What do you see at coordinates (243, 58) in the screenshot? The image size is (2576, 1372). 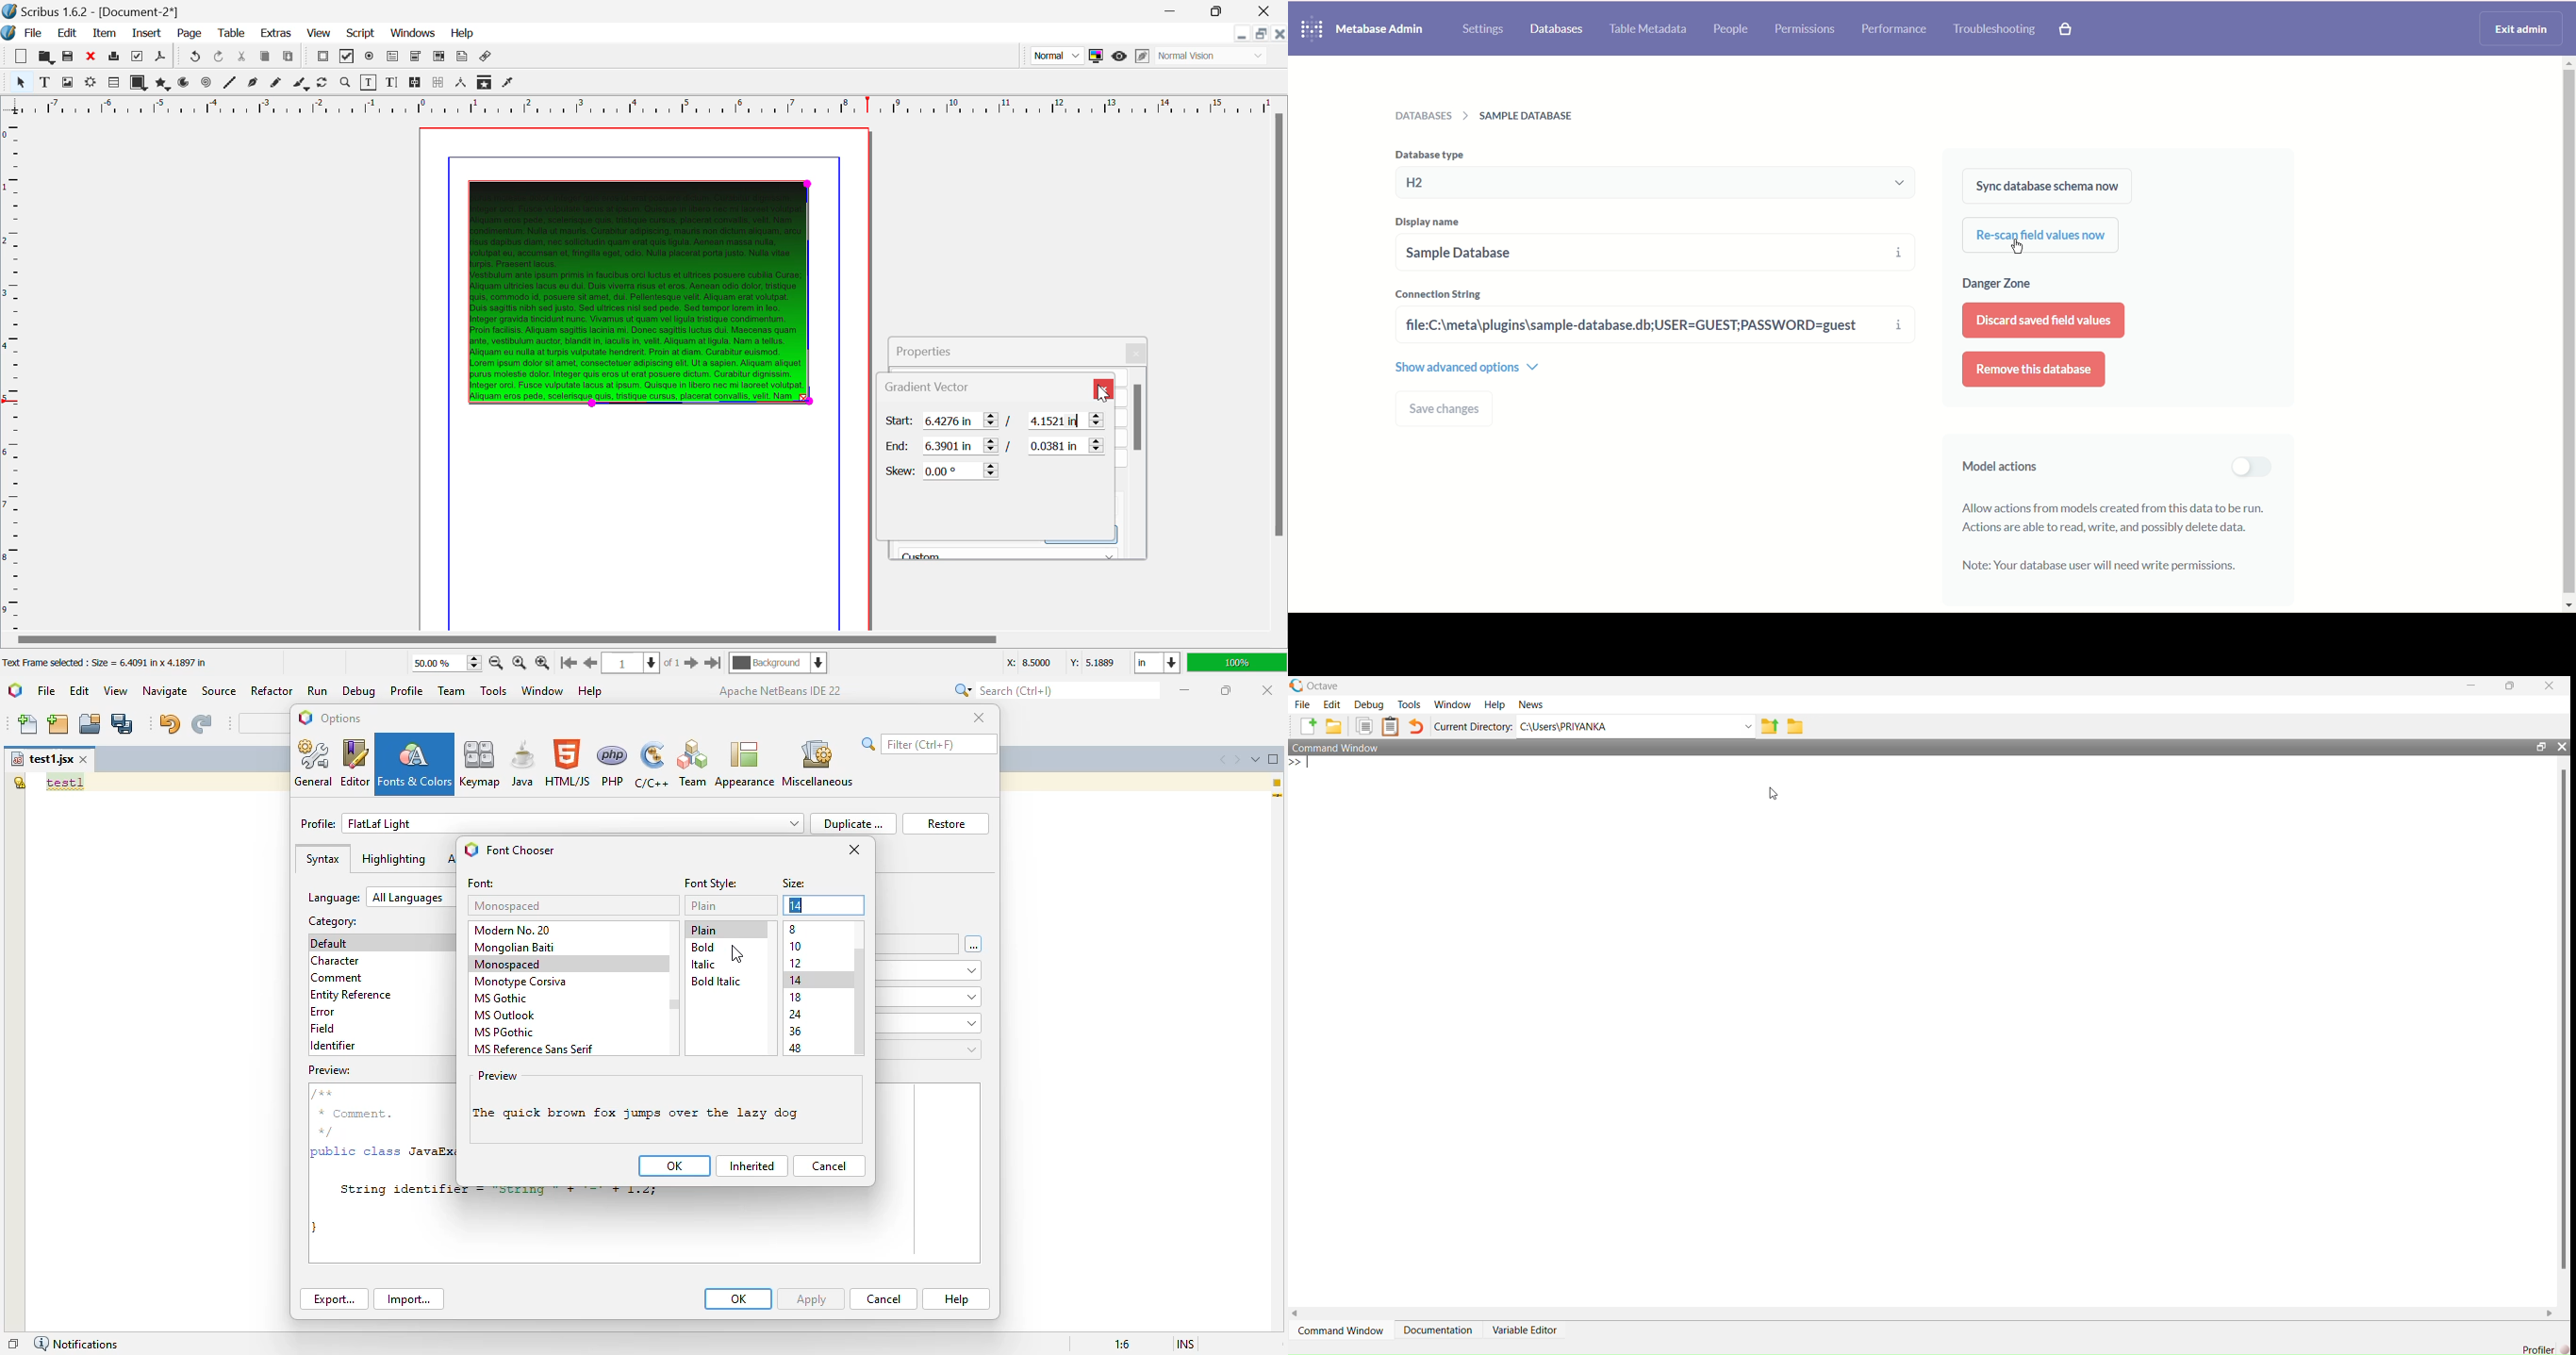 I see `Cut` at bounding box center [243, 58].